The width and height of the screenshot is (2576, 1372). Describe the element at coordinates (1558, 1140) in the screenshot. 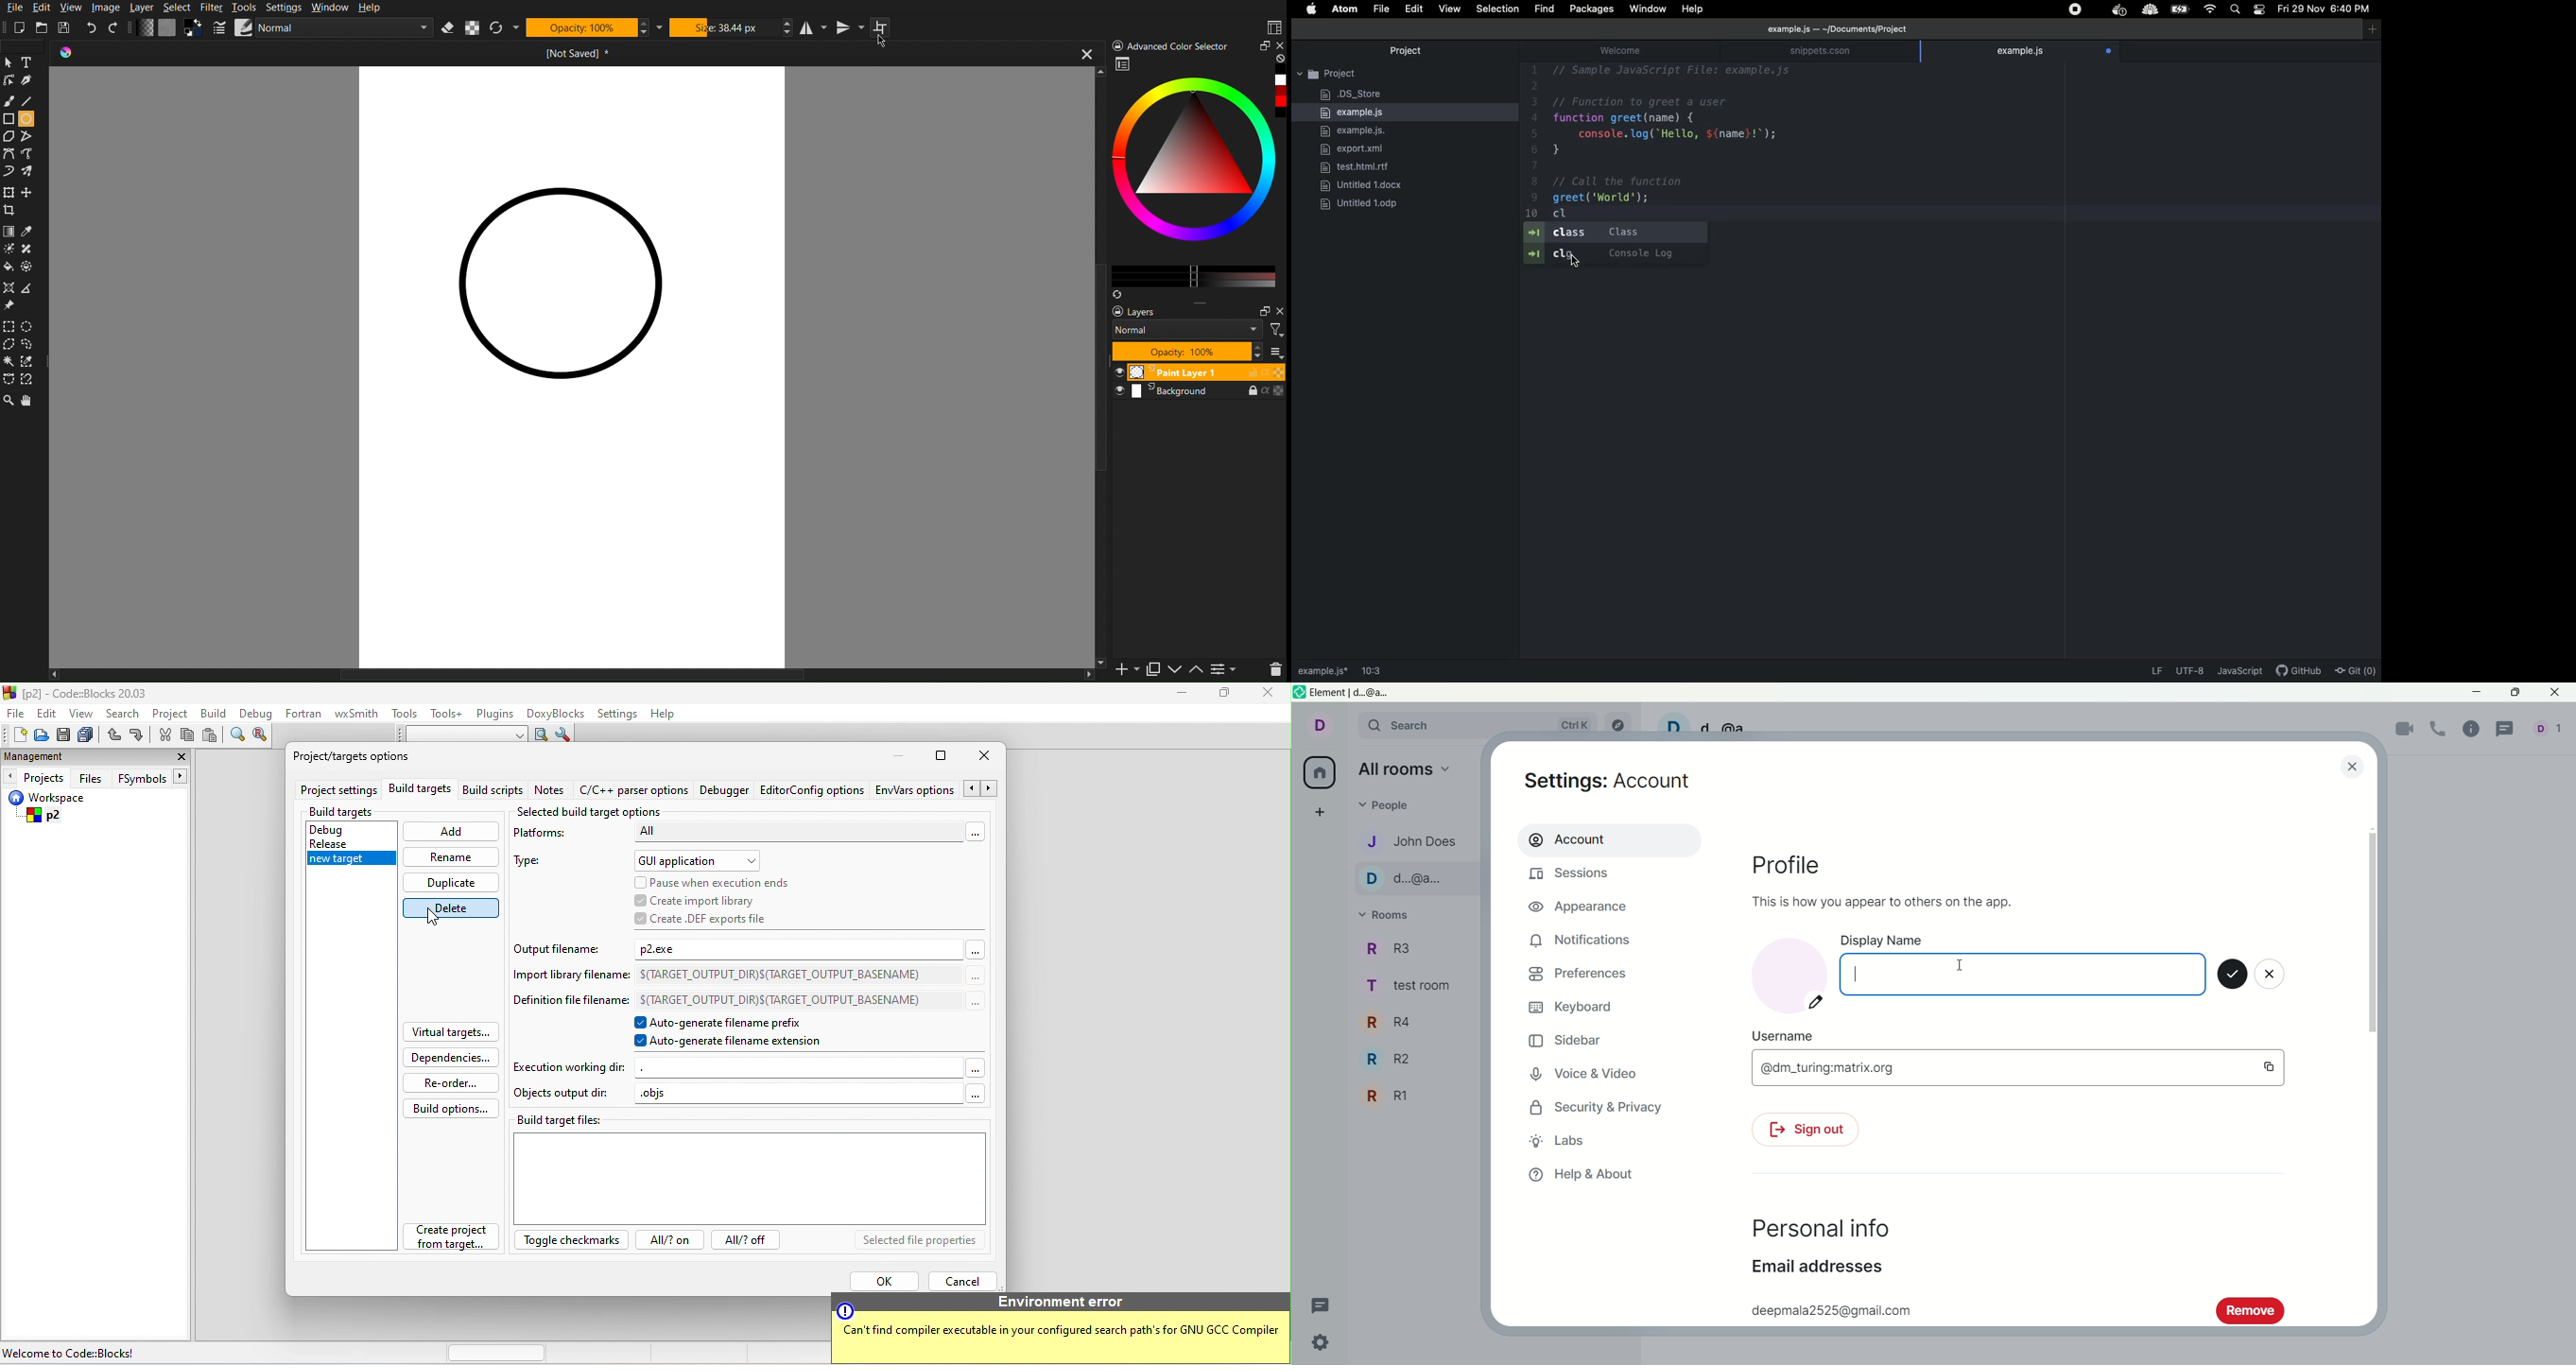

I see `labs` at that location.